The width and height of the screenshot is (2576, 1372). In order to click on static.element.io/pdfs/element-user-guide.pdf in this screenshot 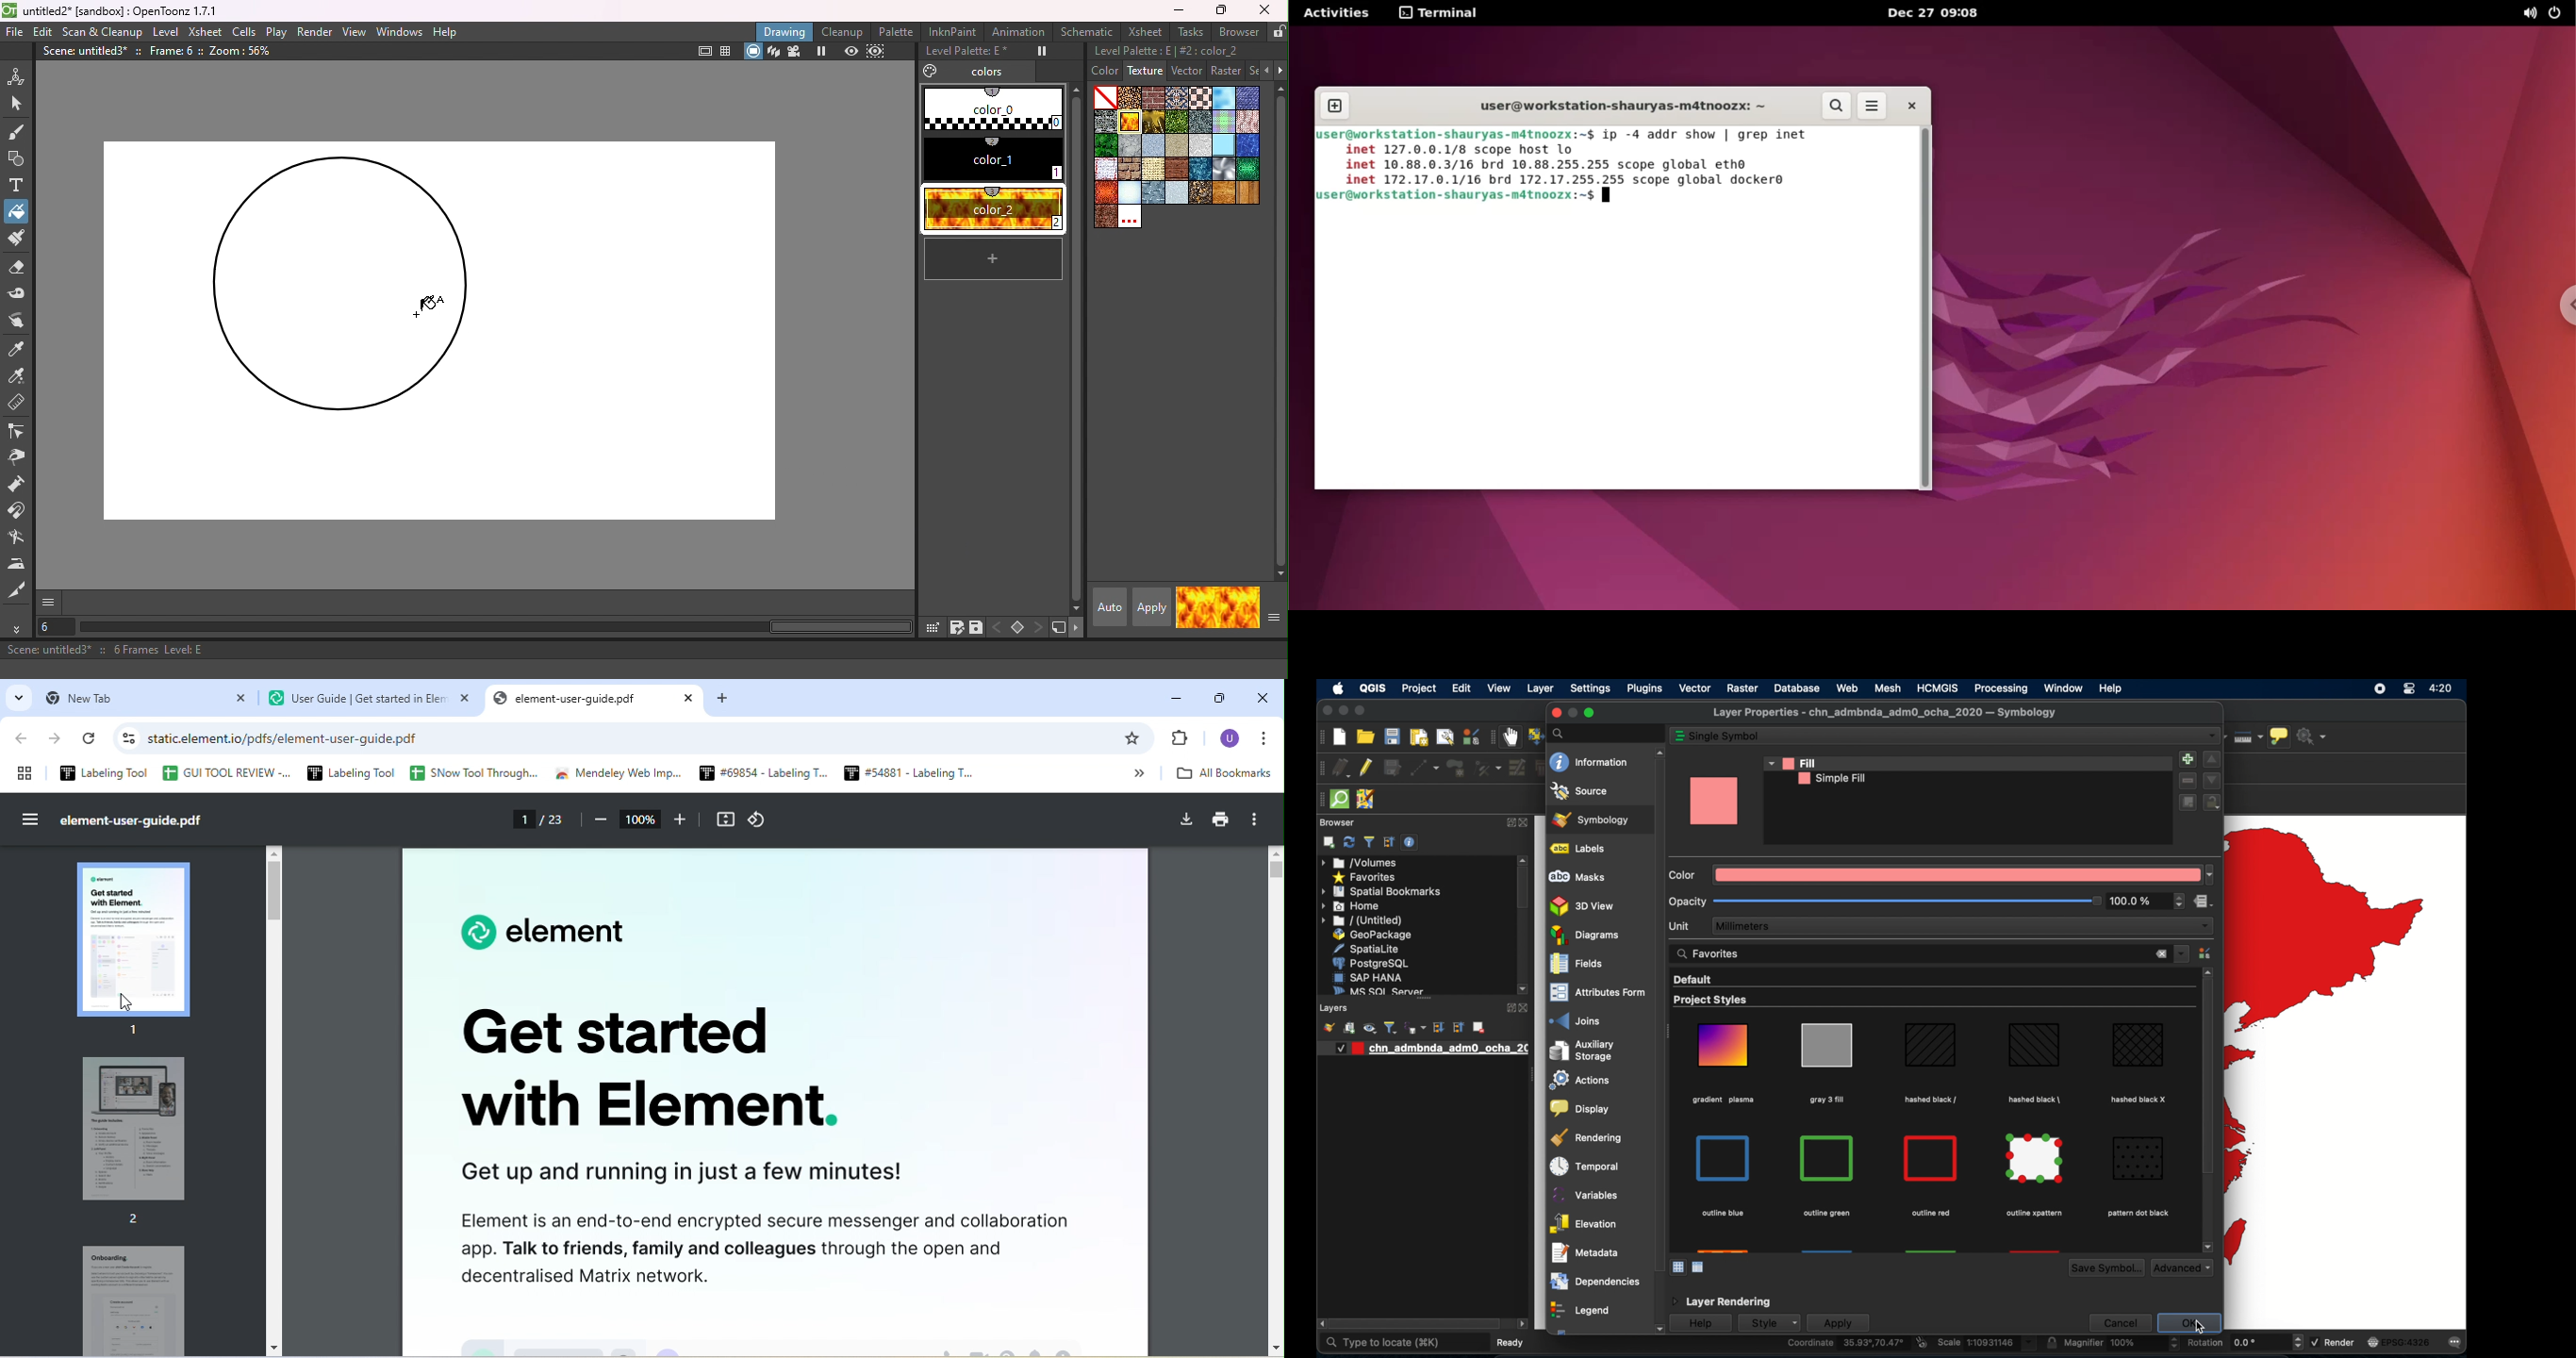, I will do `click(296, 739)`.